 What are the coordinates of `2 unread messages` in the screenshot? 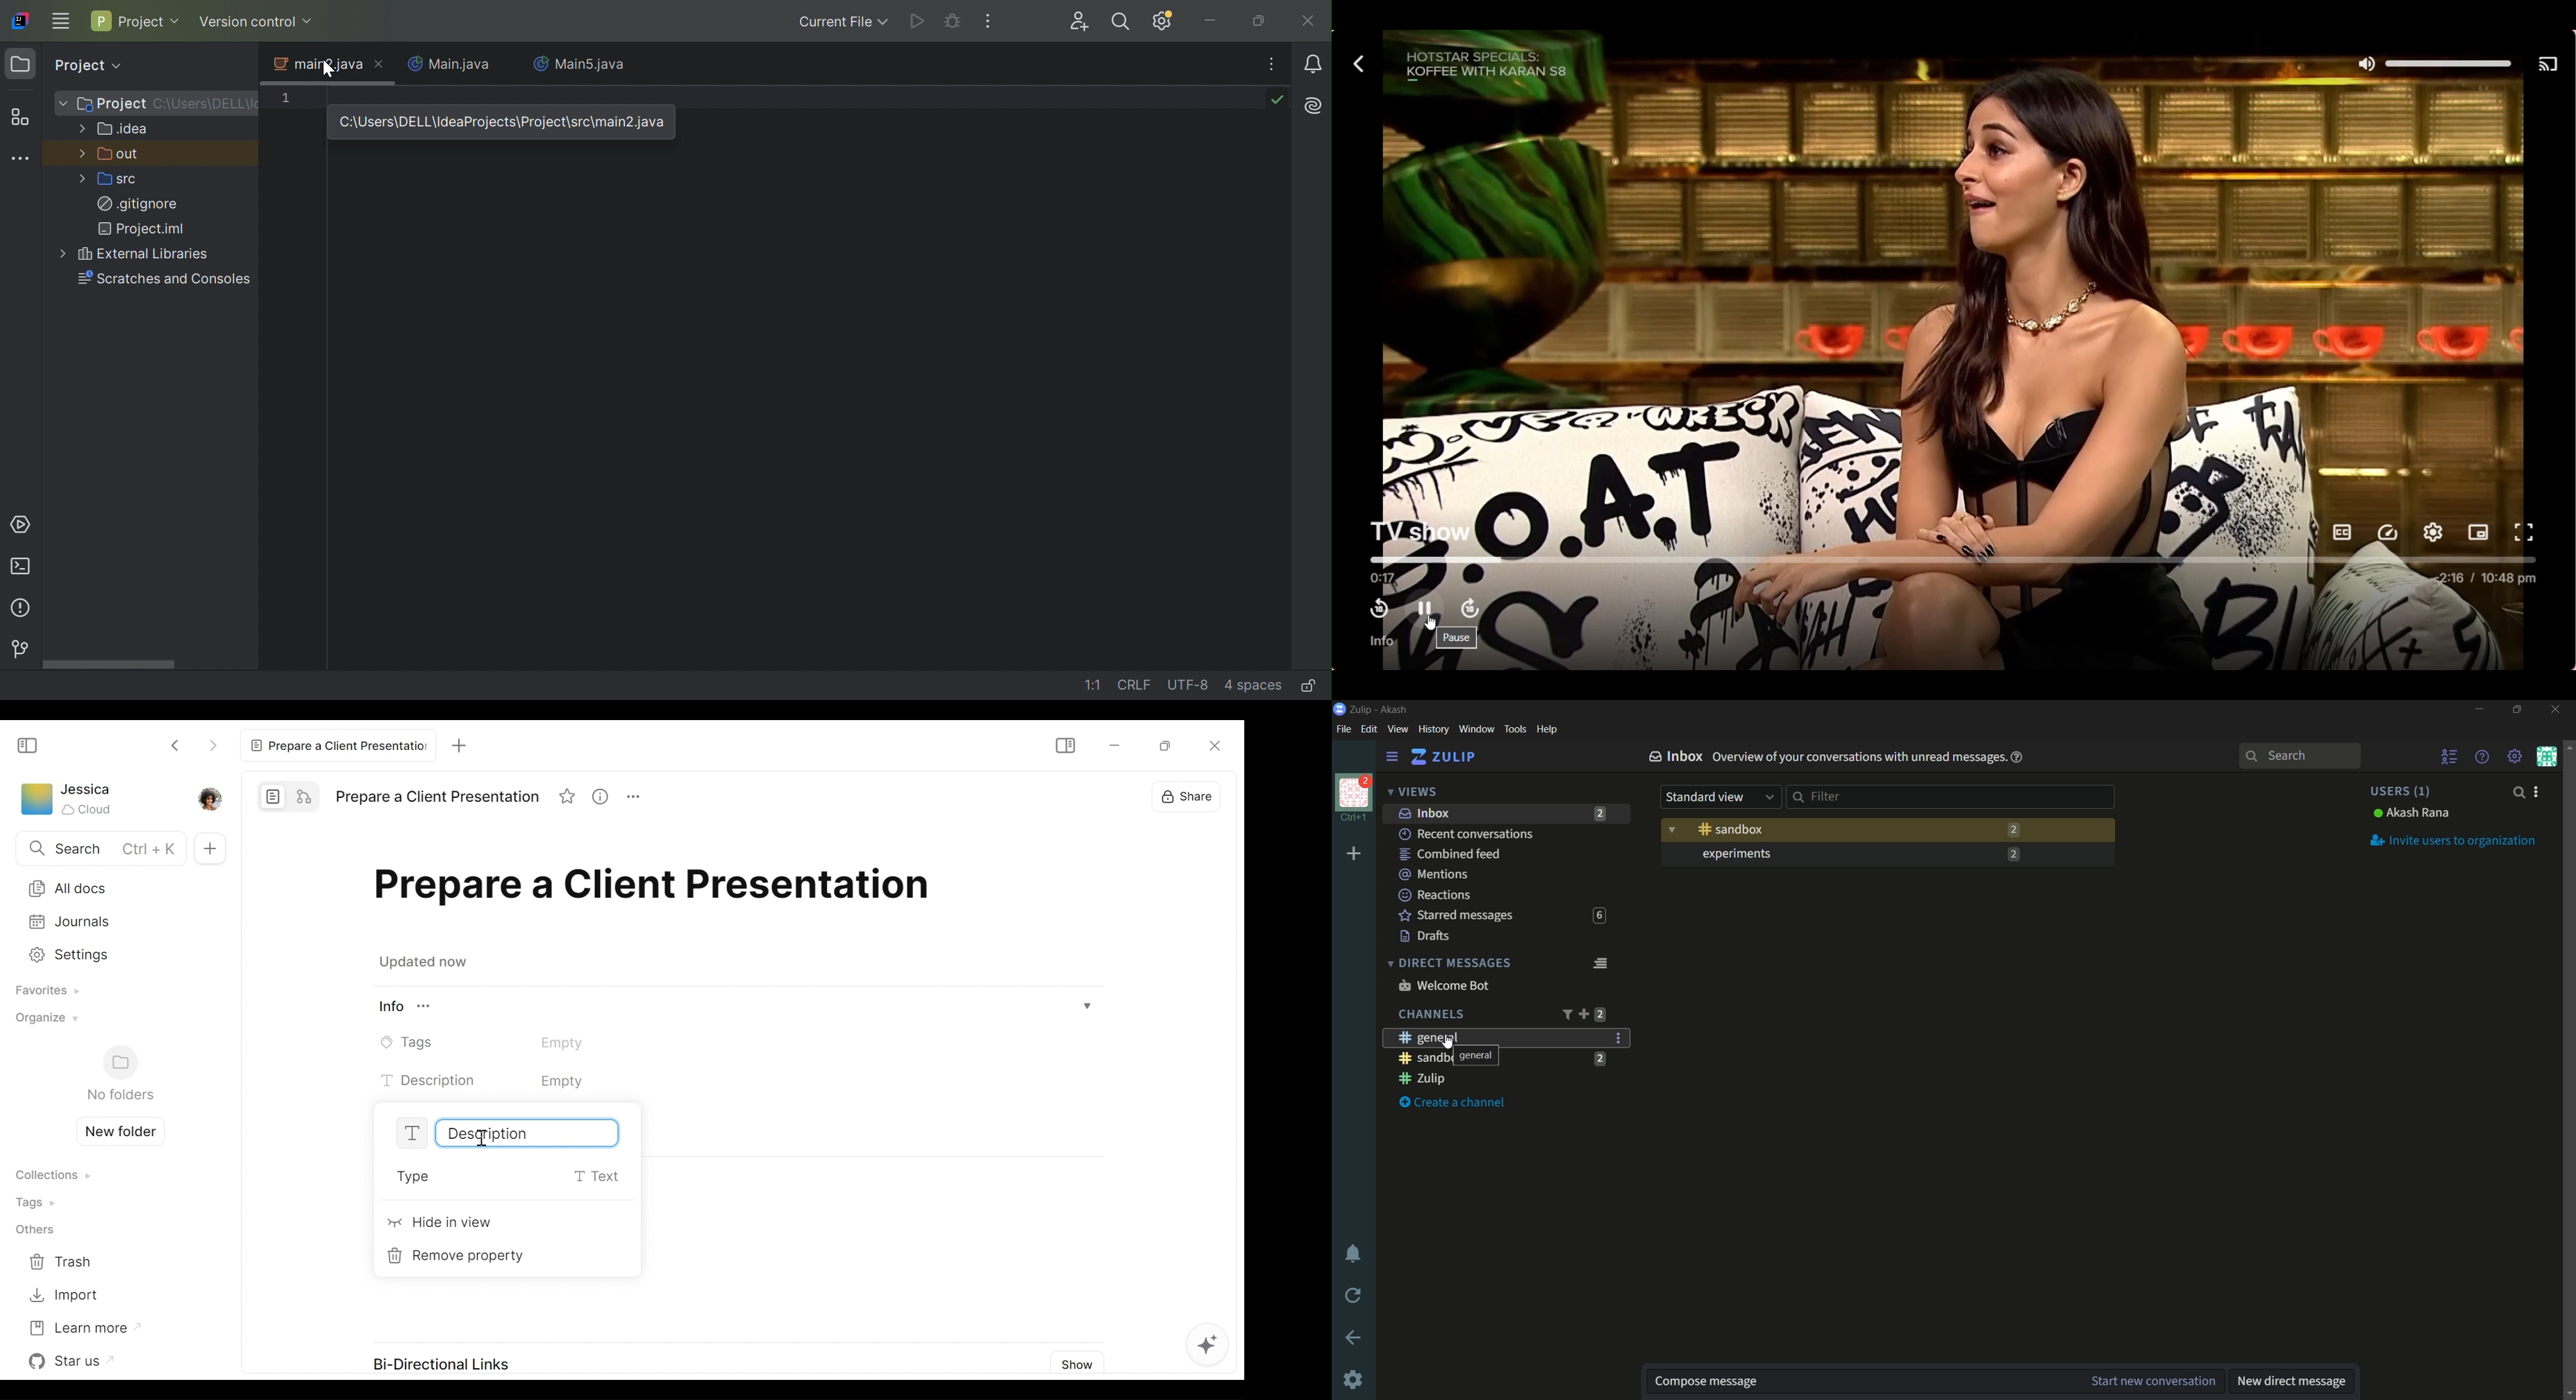 It's located at (1600, 1014).